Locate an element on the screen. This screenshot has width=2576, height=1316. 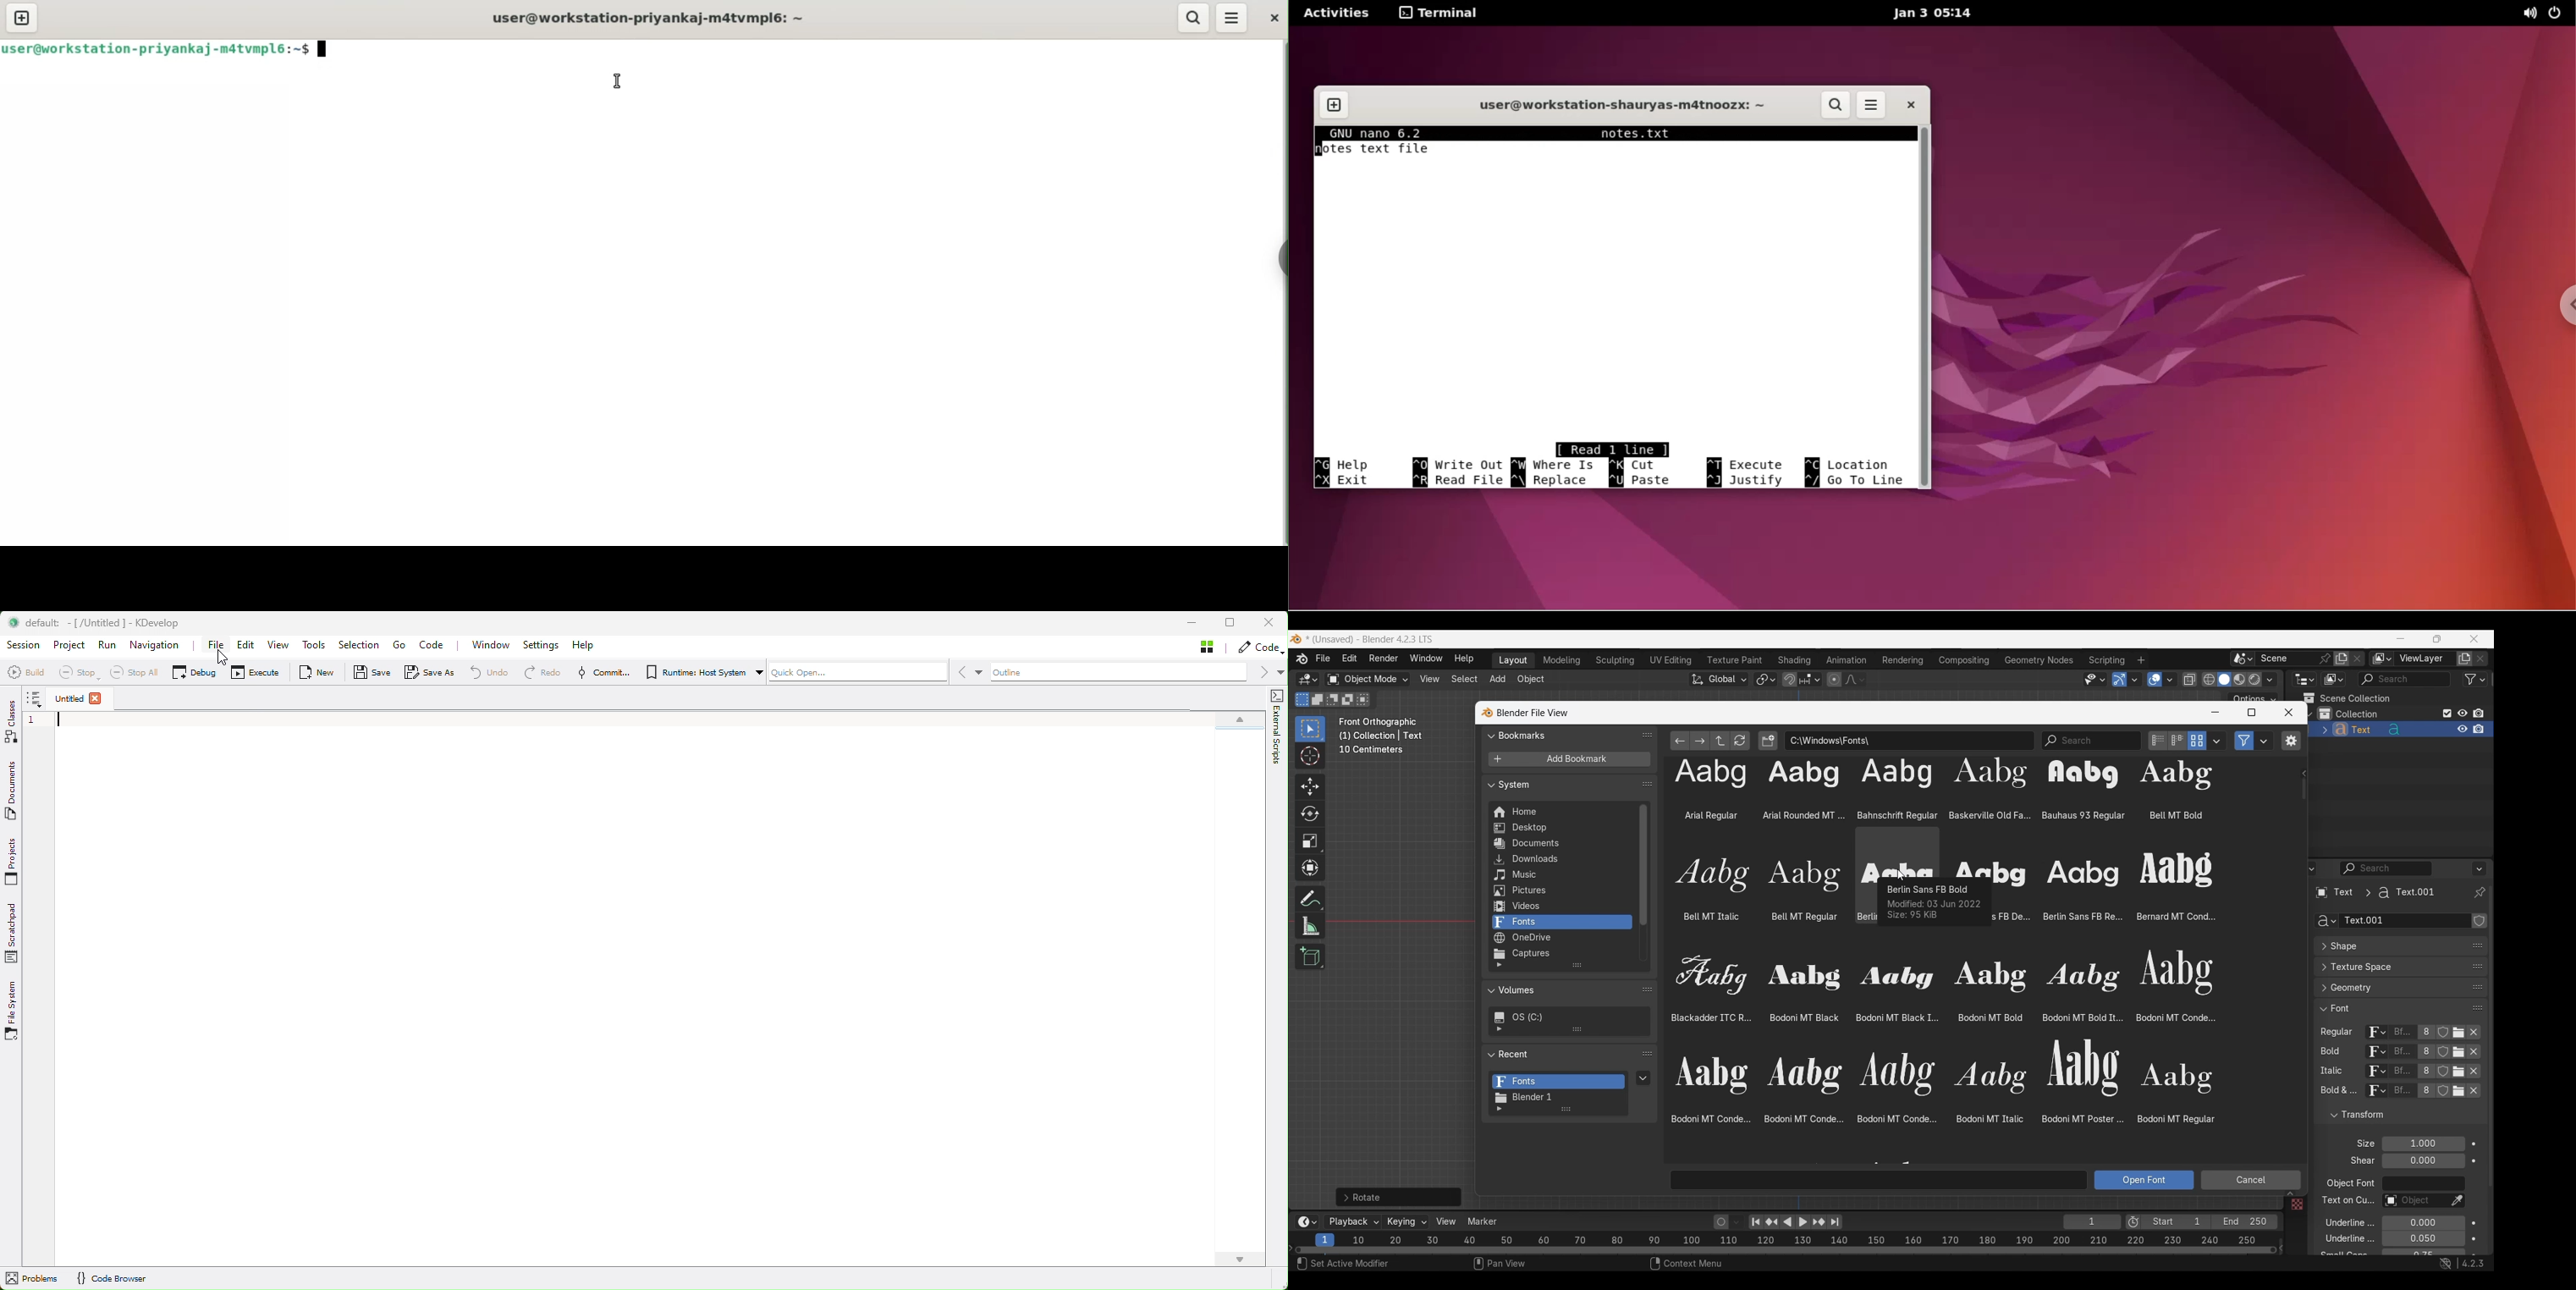
Jump to endpoint is located at coordinates (1756, 1222).